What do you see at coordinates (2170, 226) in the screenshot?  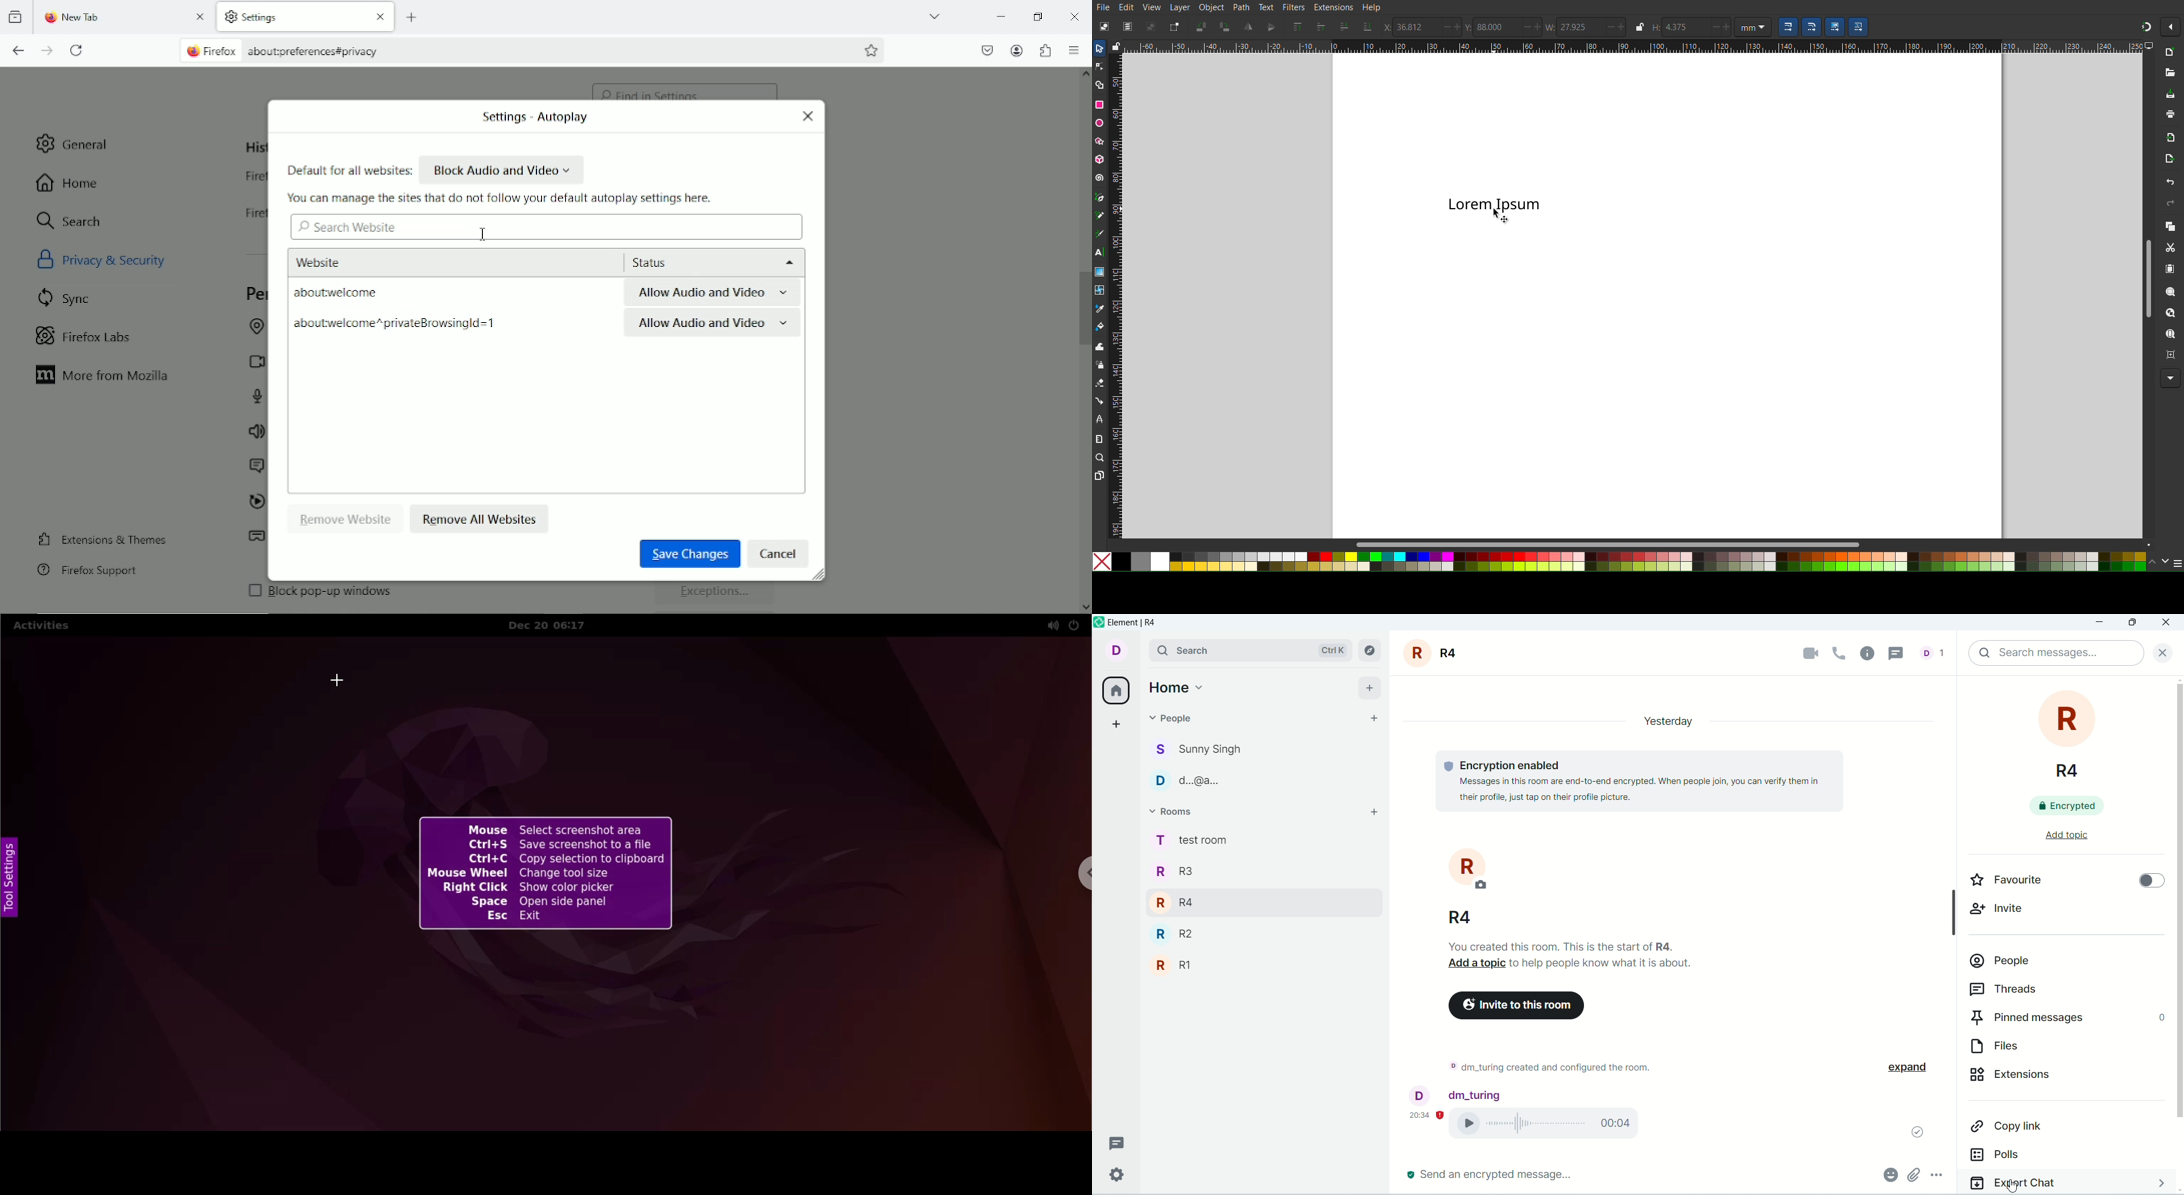 I see `Copy` at bounding box center [2170, 226].